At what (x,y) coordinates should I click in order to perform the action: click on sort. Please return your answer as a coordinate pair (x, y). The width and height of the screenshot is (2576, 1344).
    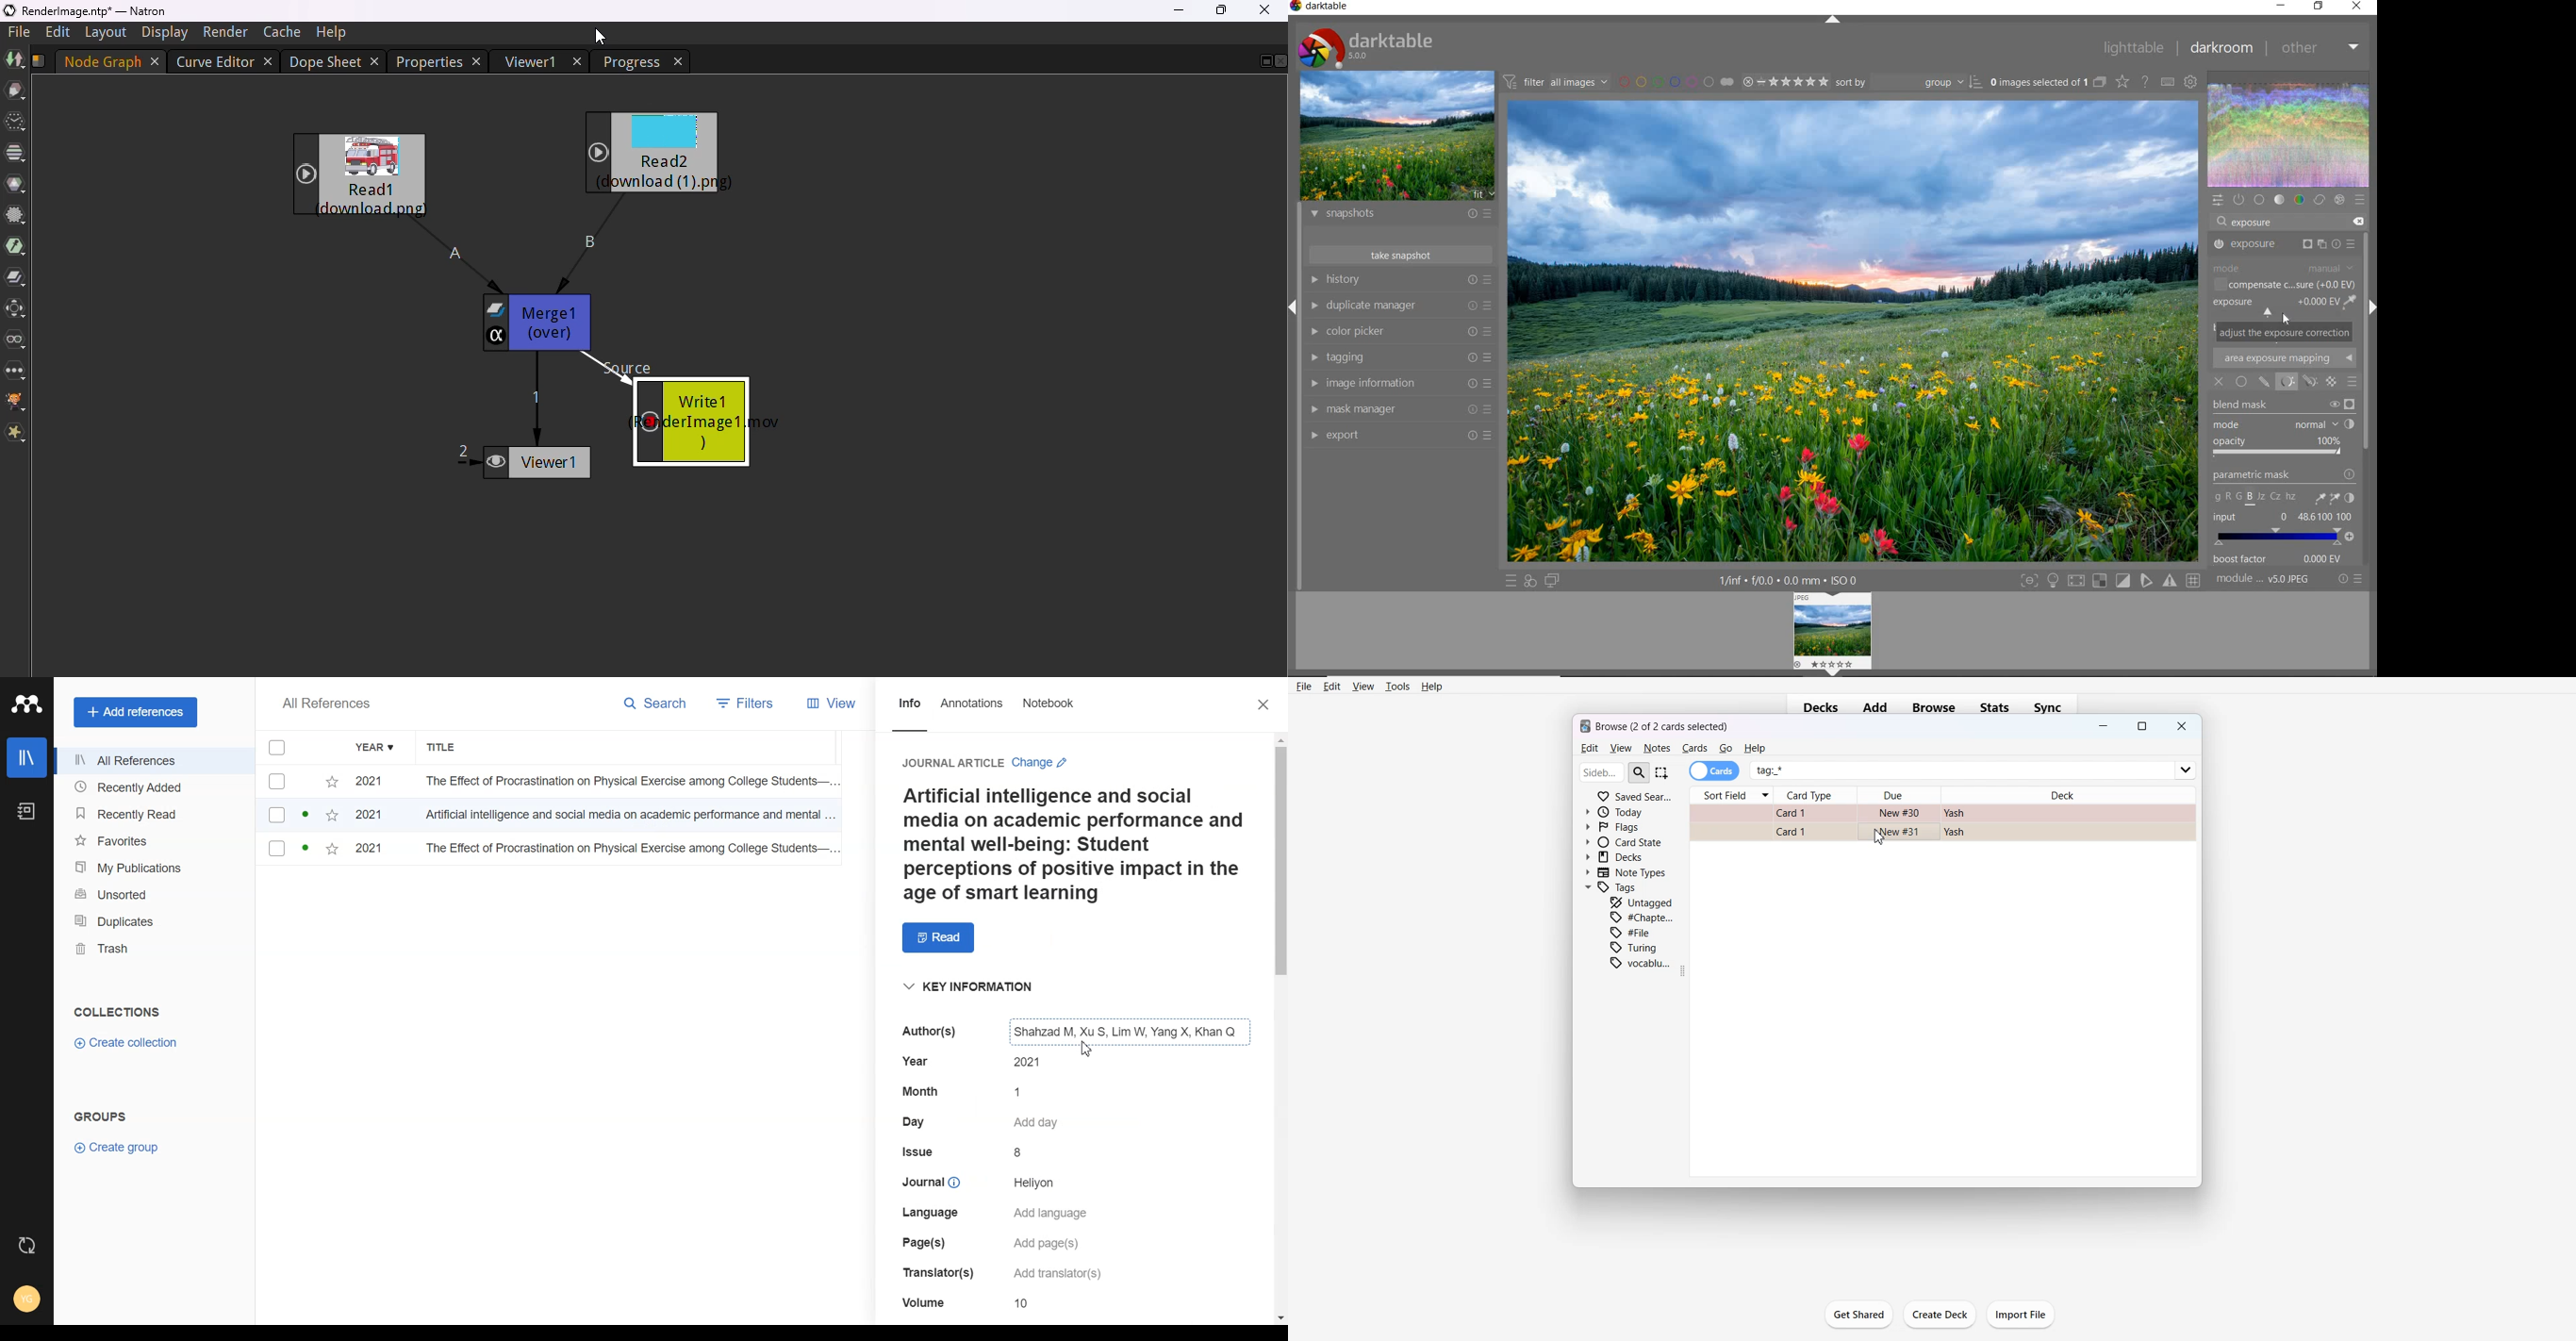
    Looking at the image, I should click on (1909, 82).